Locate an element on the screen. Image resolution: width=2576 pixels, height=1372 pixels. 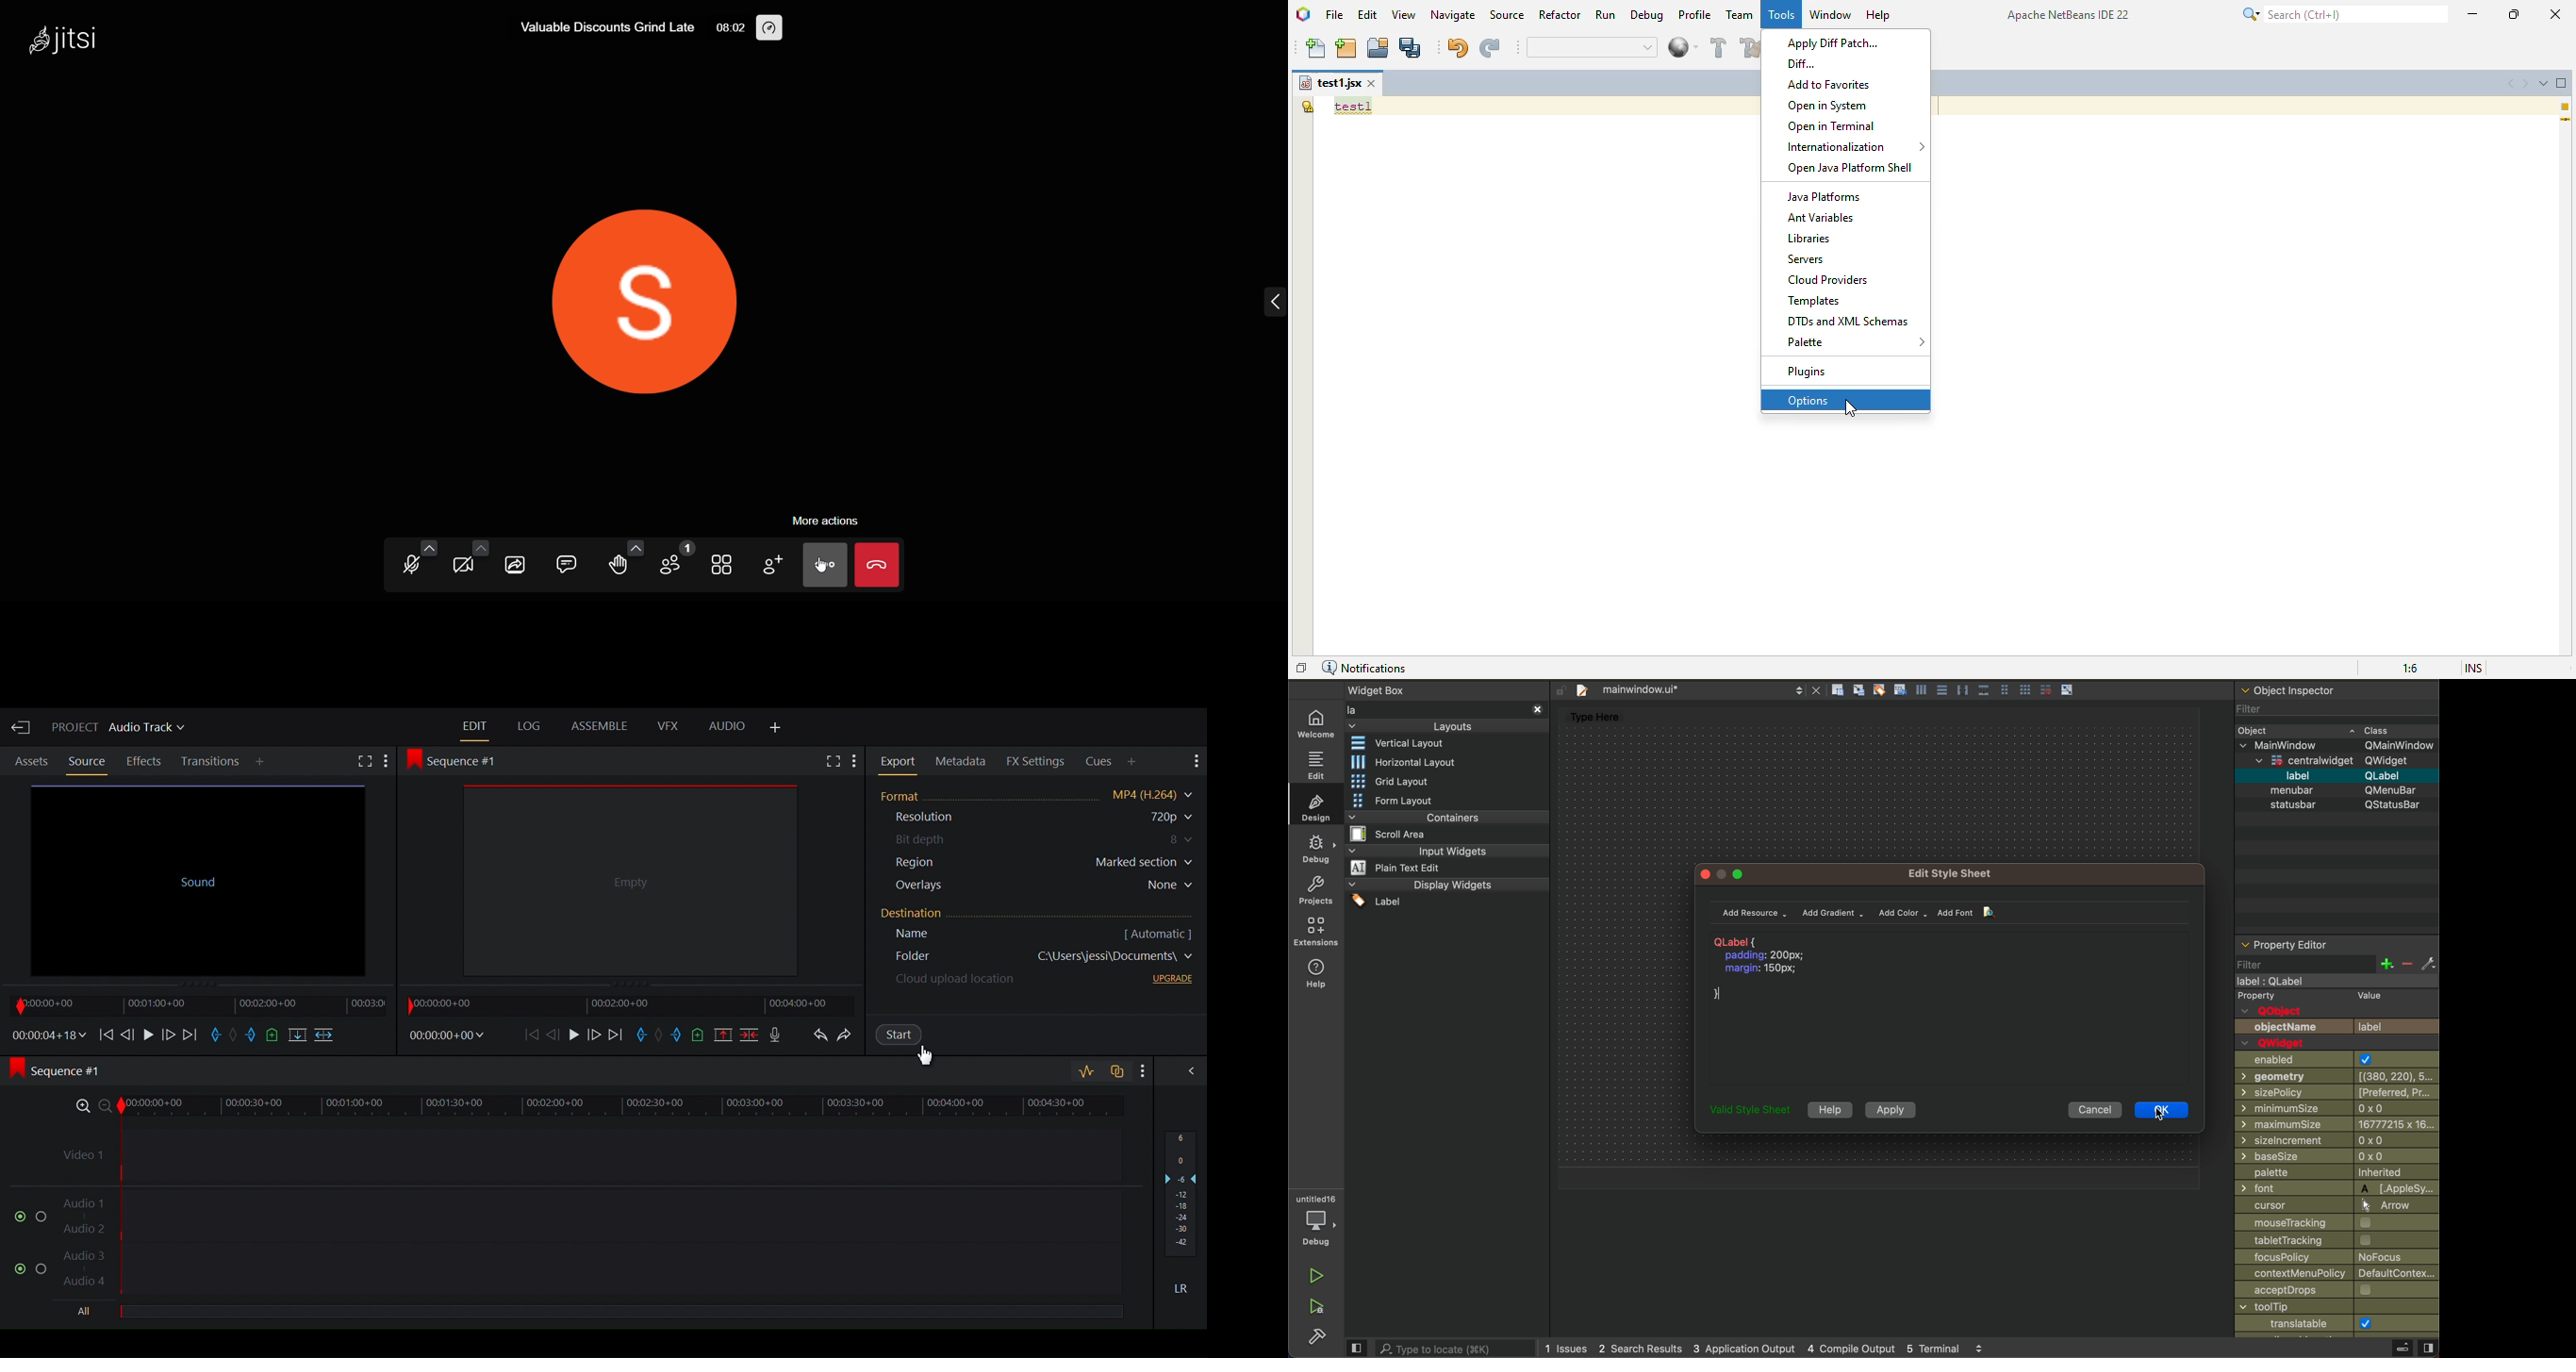
Log is located at coordinates (530, 726).